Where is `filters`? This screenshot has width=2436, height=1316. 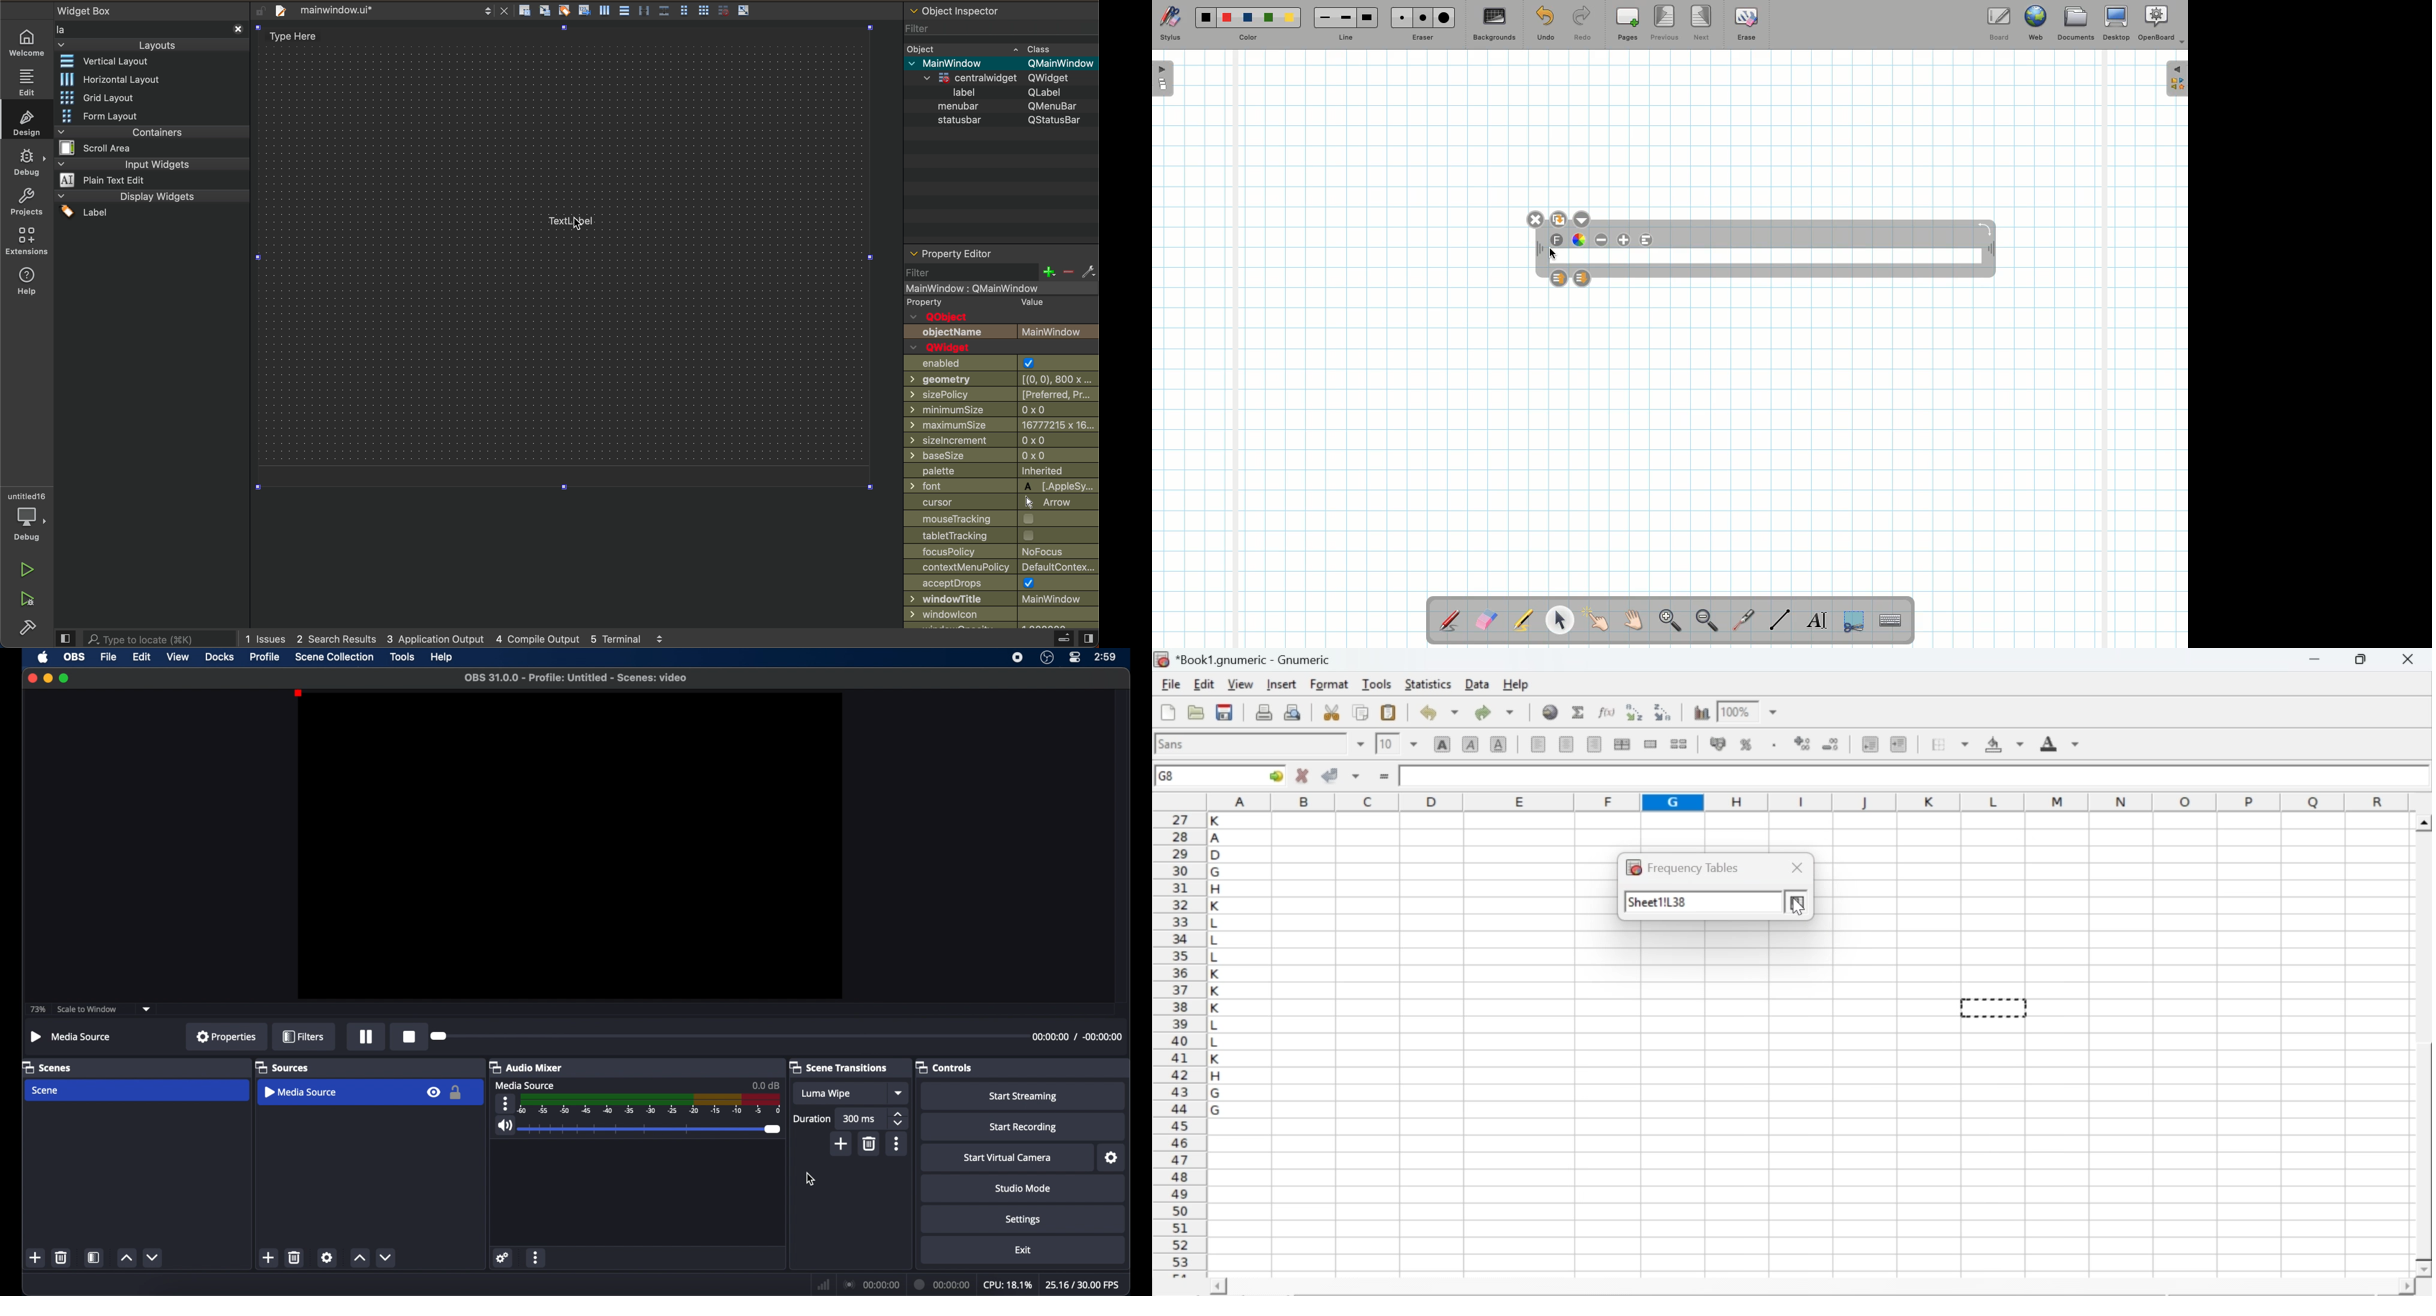 filters is located at coordinates (303, 1036).